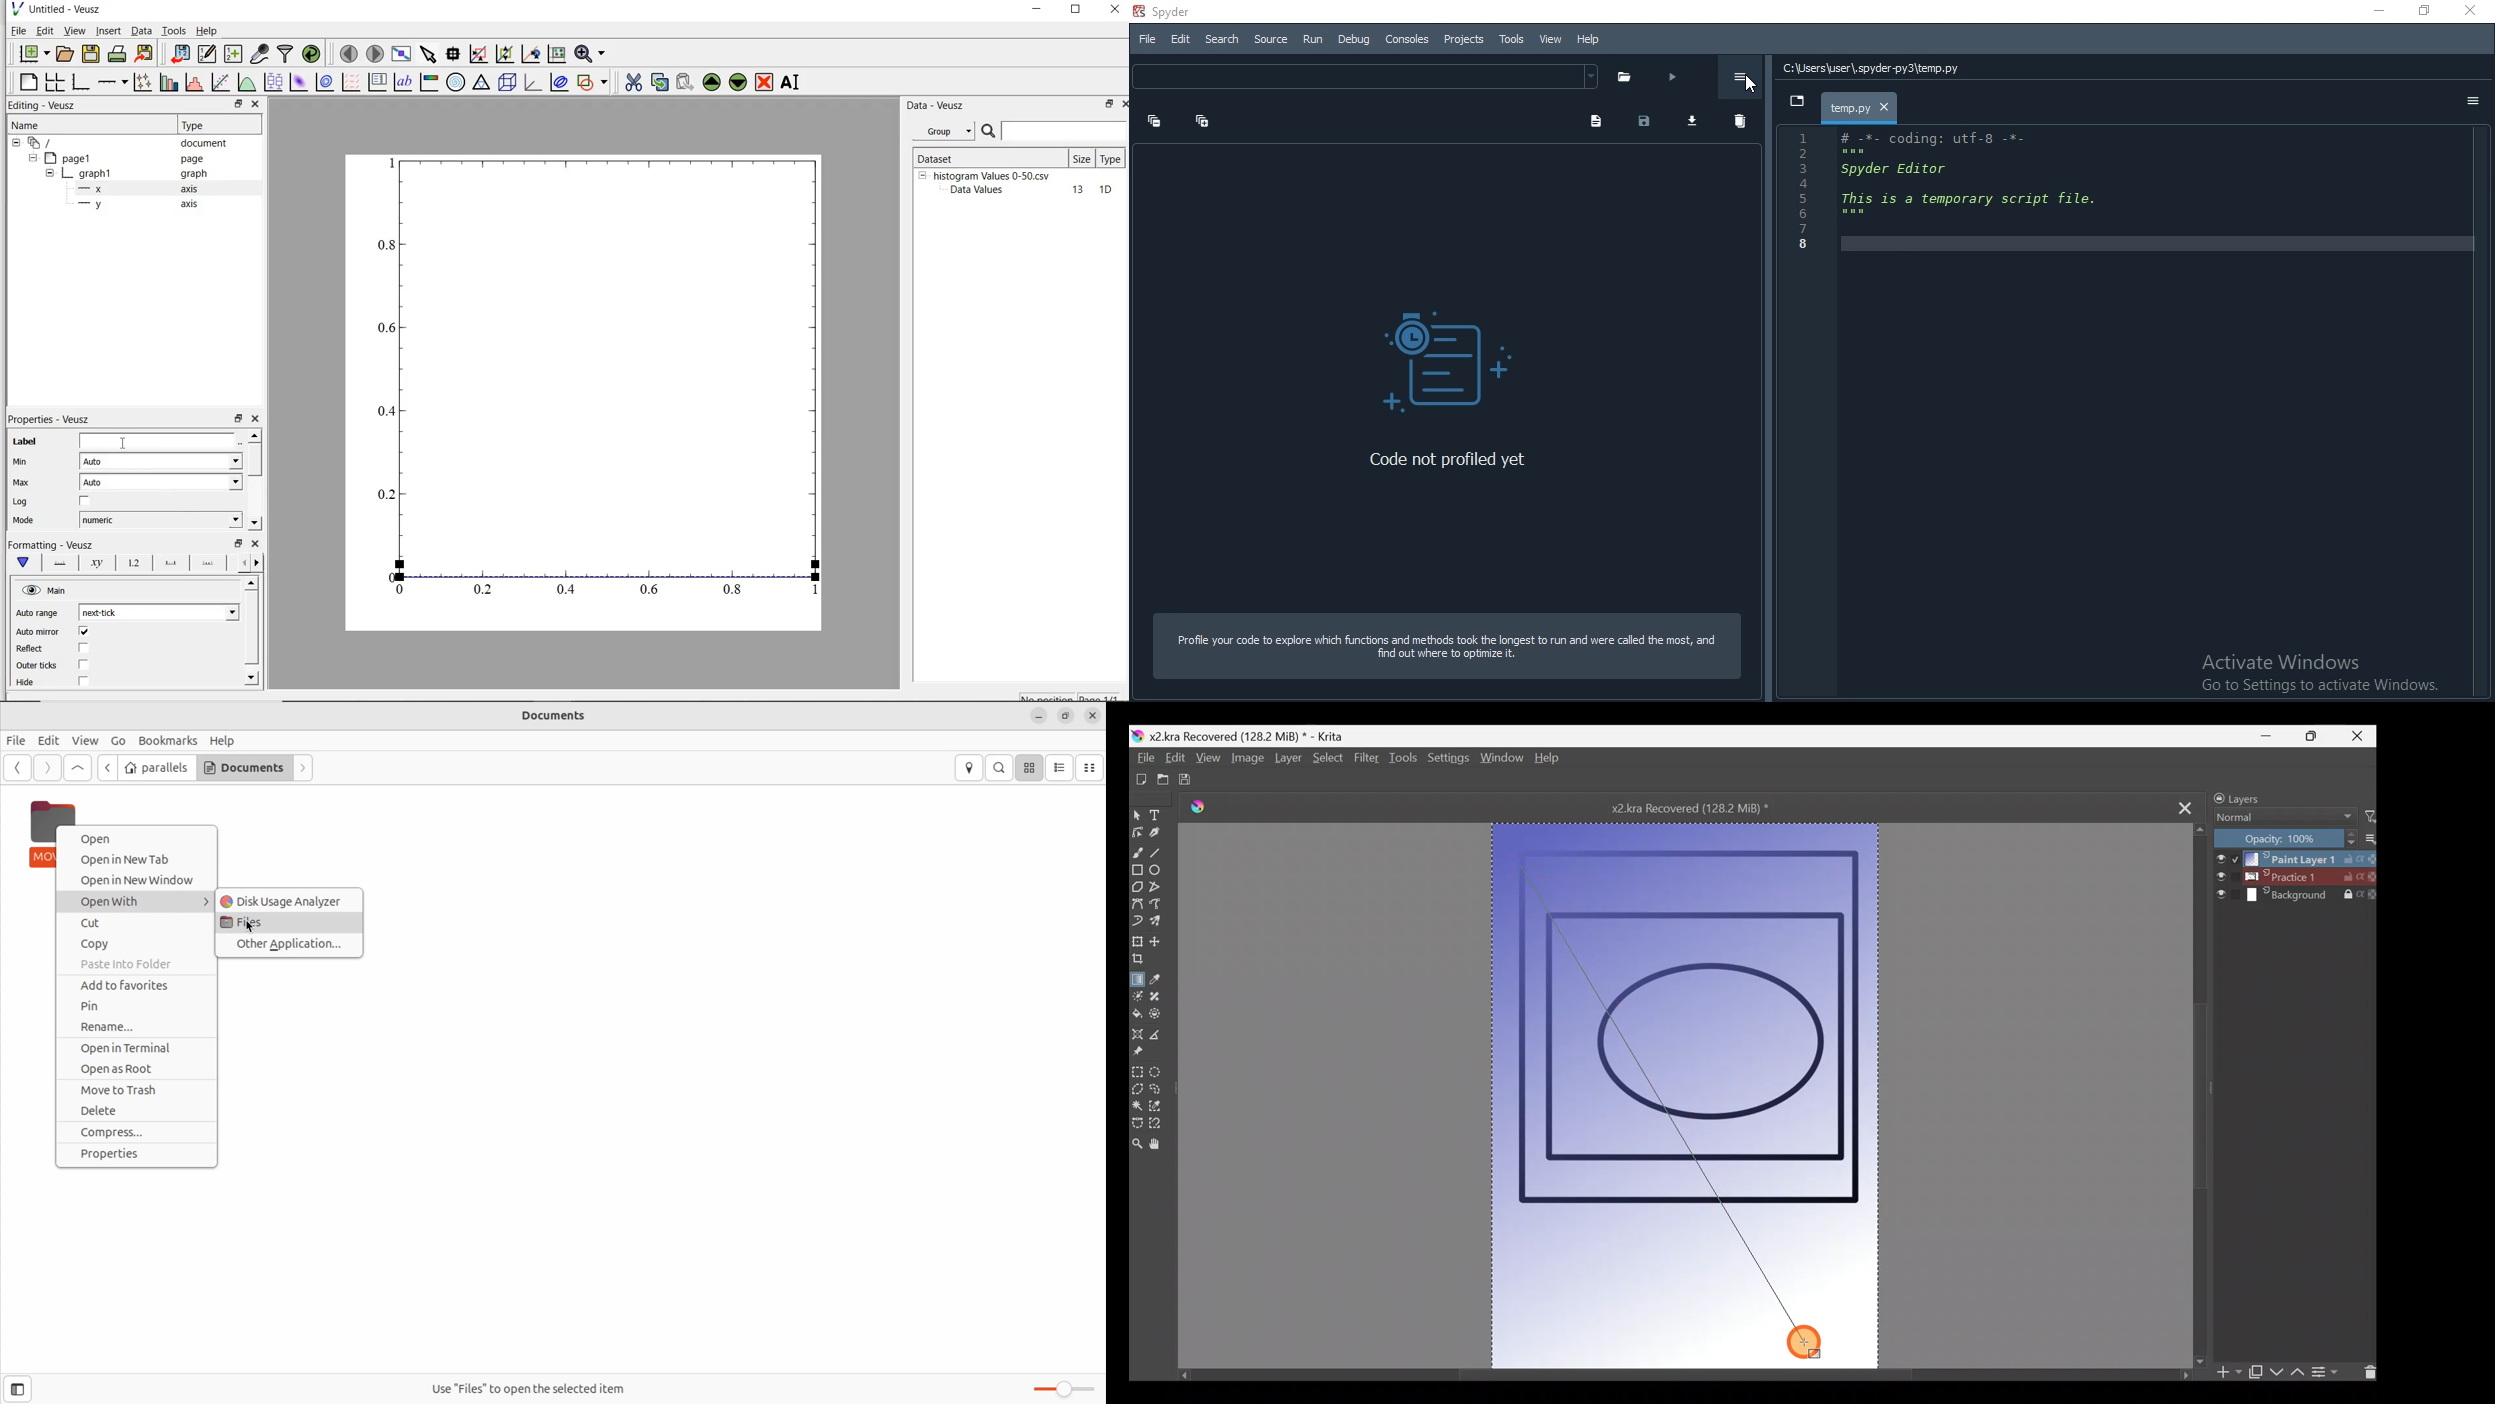 Image resolution: width=2520 pixels, height=1428 pixels. Describe the element at coordinates (256, 543) in the screenshot. I see `close` at that location.